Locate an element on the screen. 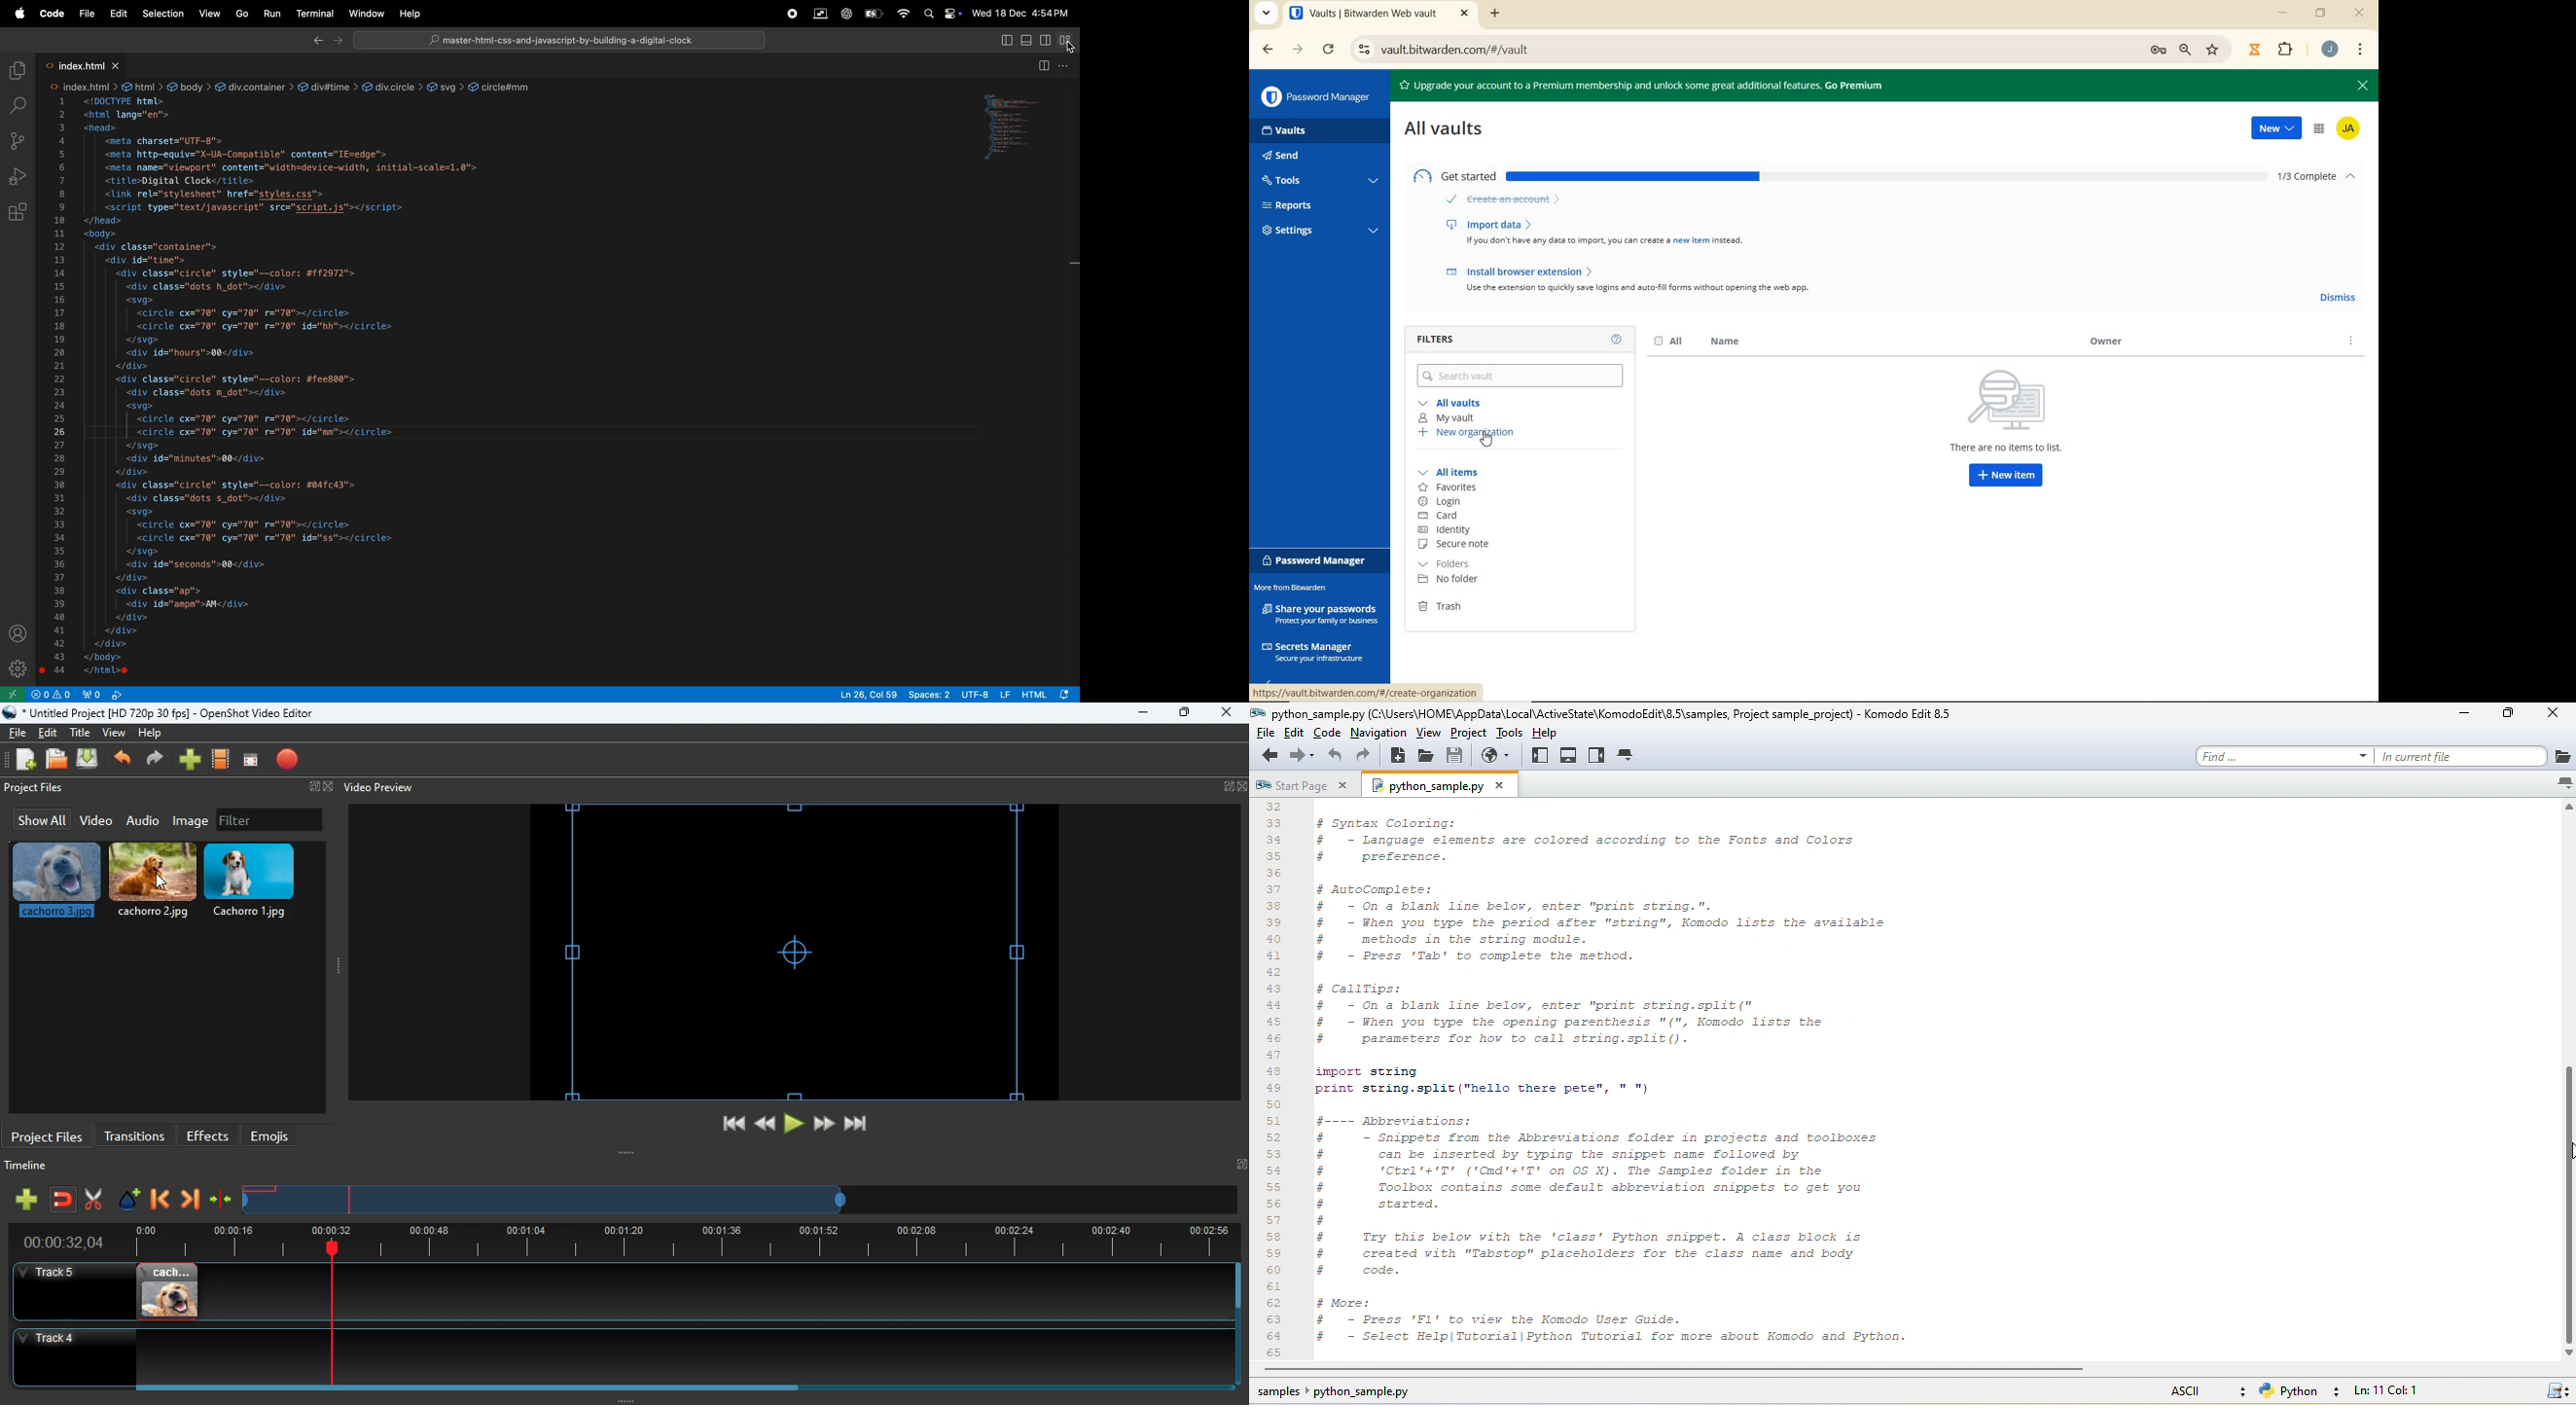 The width and height of the screenshot is (2576, 1428). record is located at coordinates (792, 14).